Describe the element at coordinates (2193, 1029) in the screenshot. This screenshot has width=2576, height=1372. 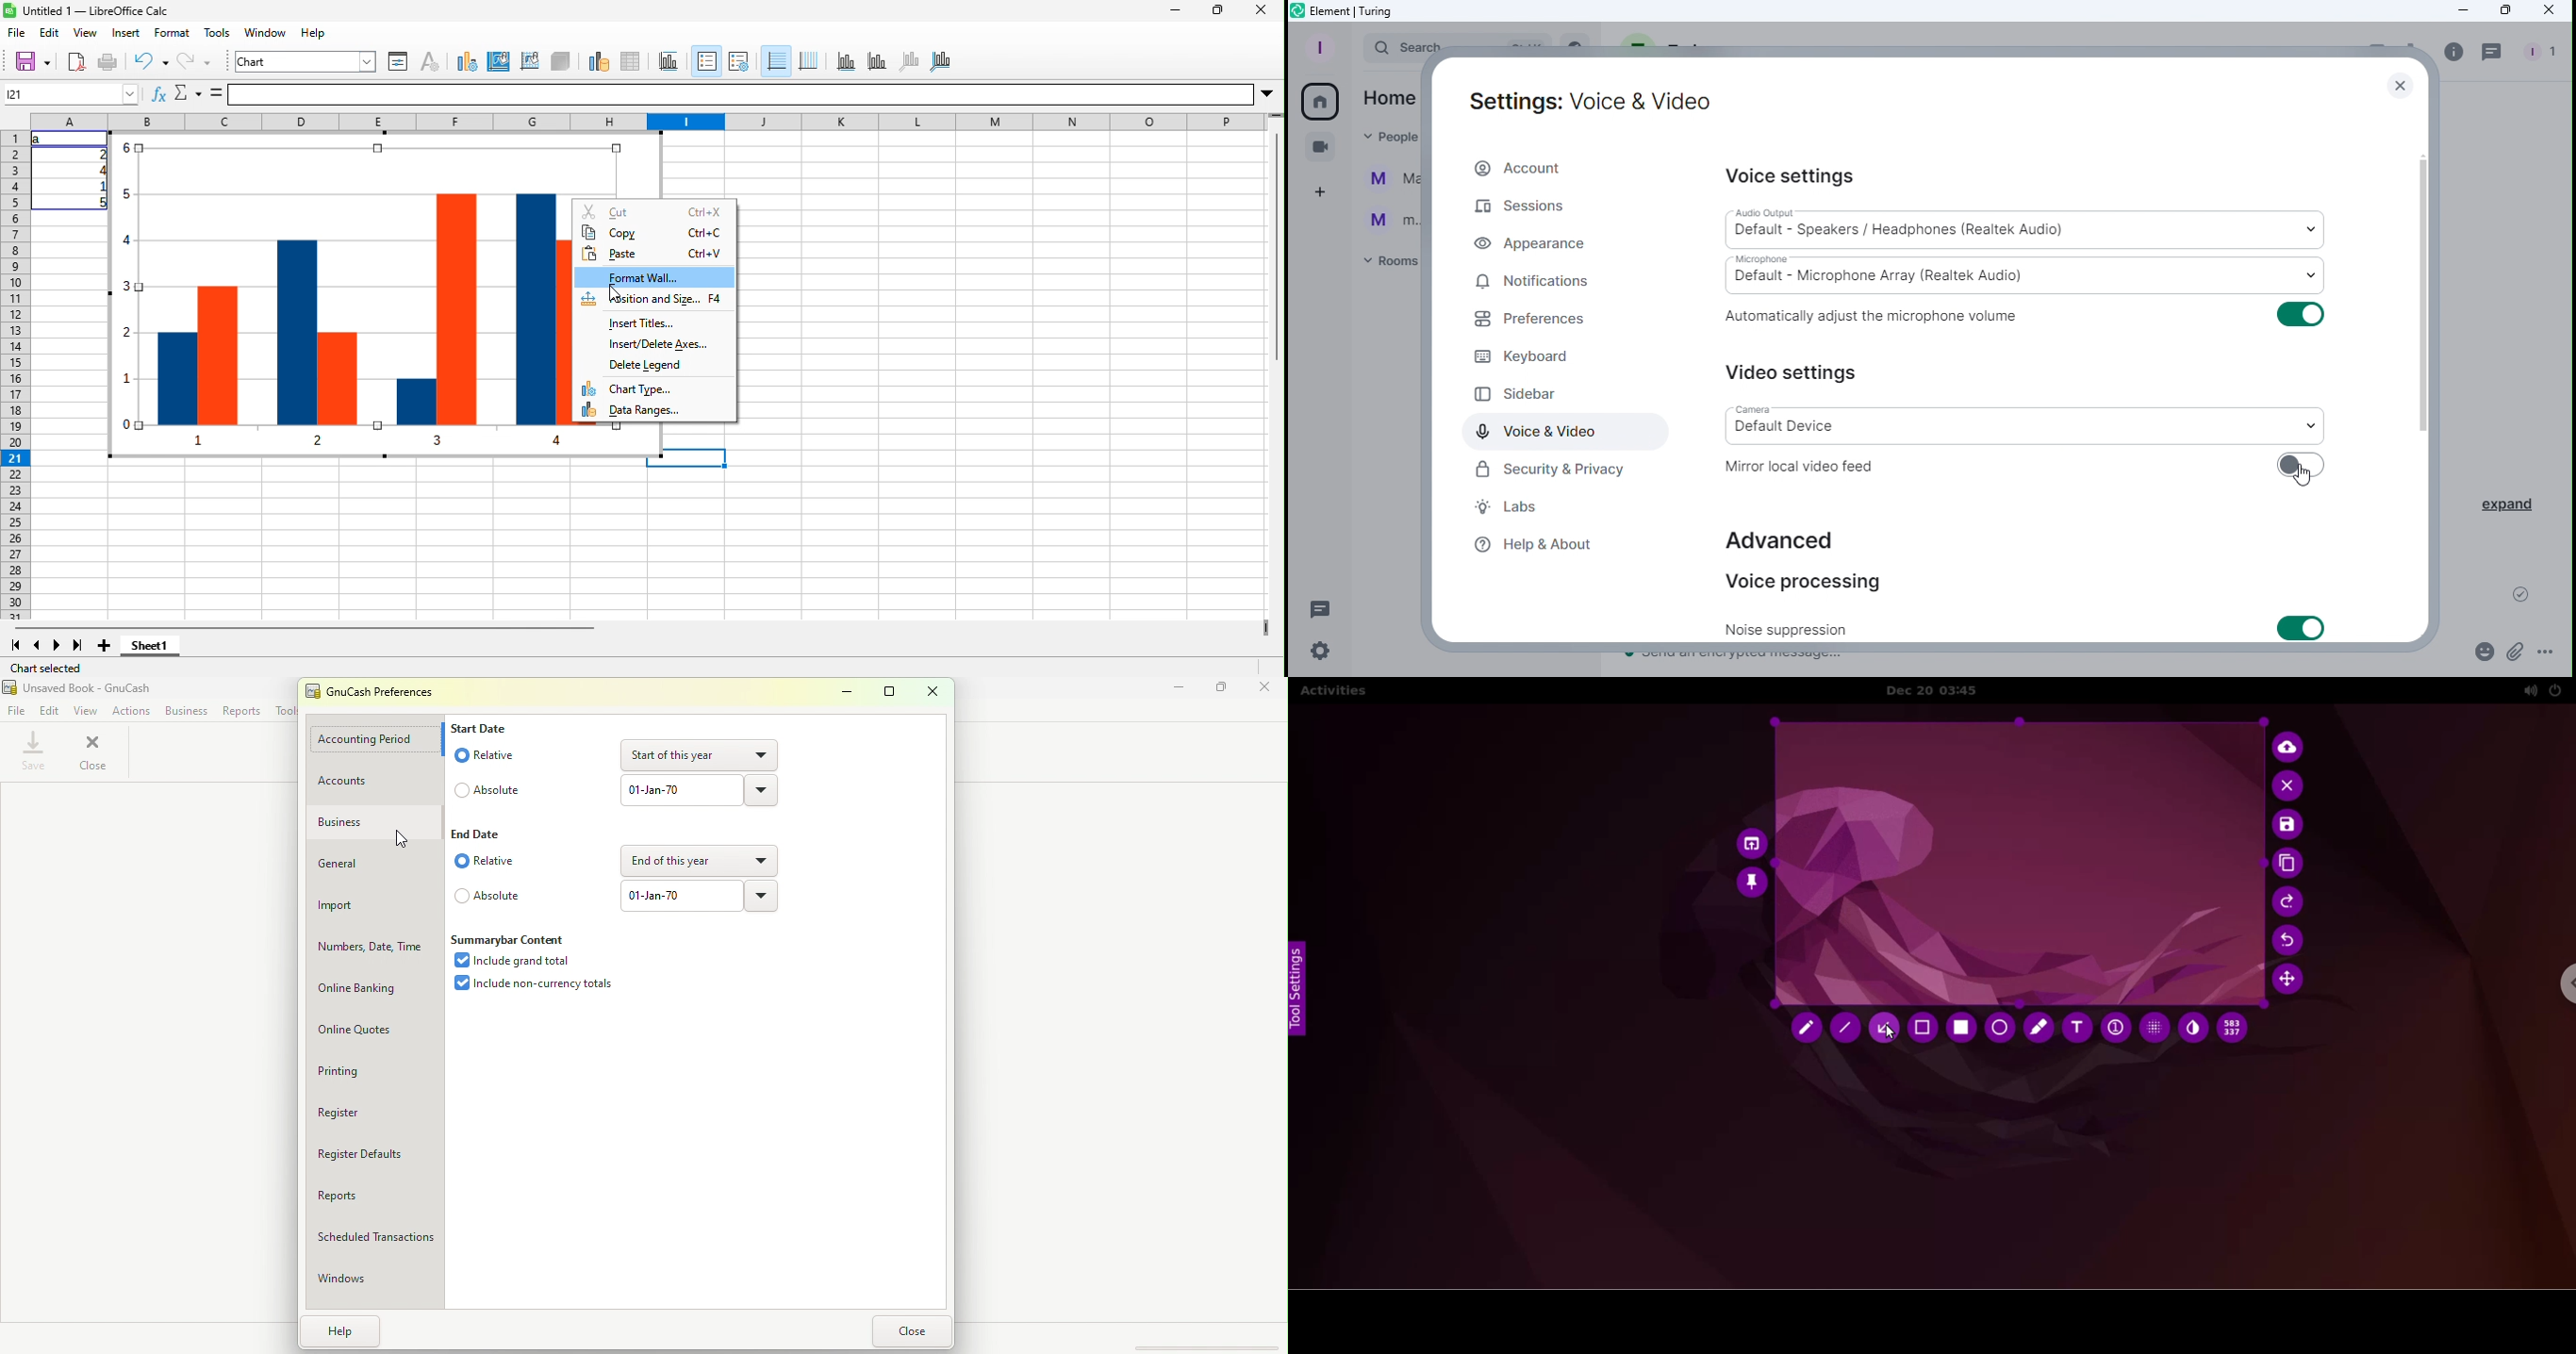
I see `inverter tool` at that location.